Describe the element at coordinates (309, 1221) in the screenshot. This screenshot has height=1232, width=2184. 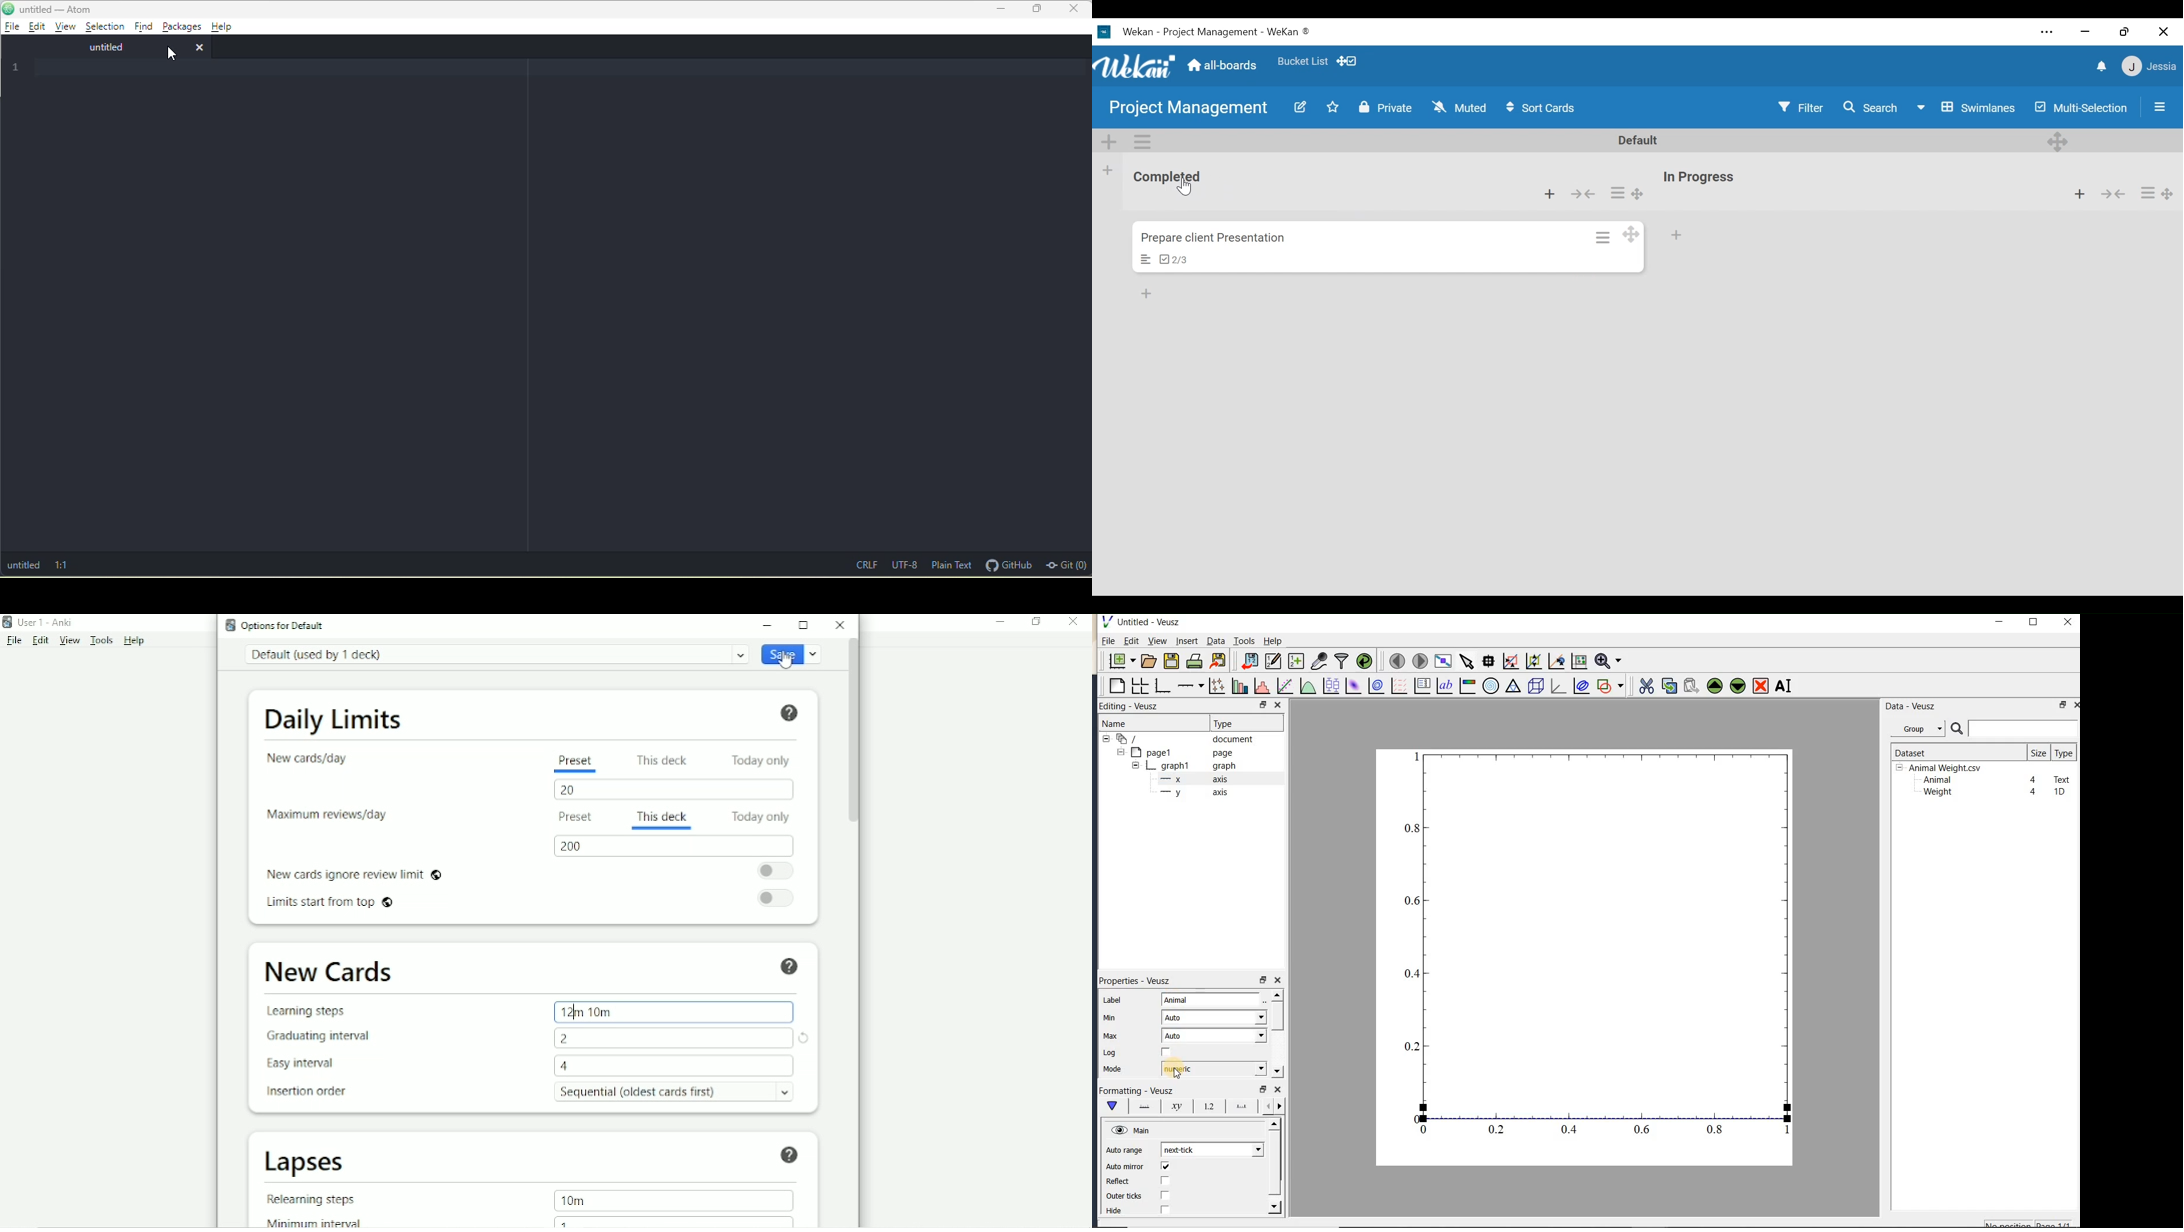
I see `Minimum interval` at that location.